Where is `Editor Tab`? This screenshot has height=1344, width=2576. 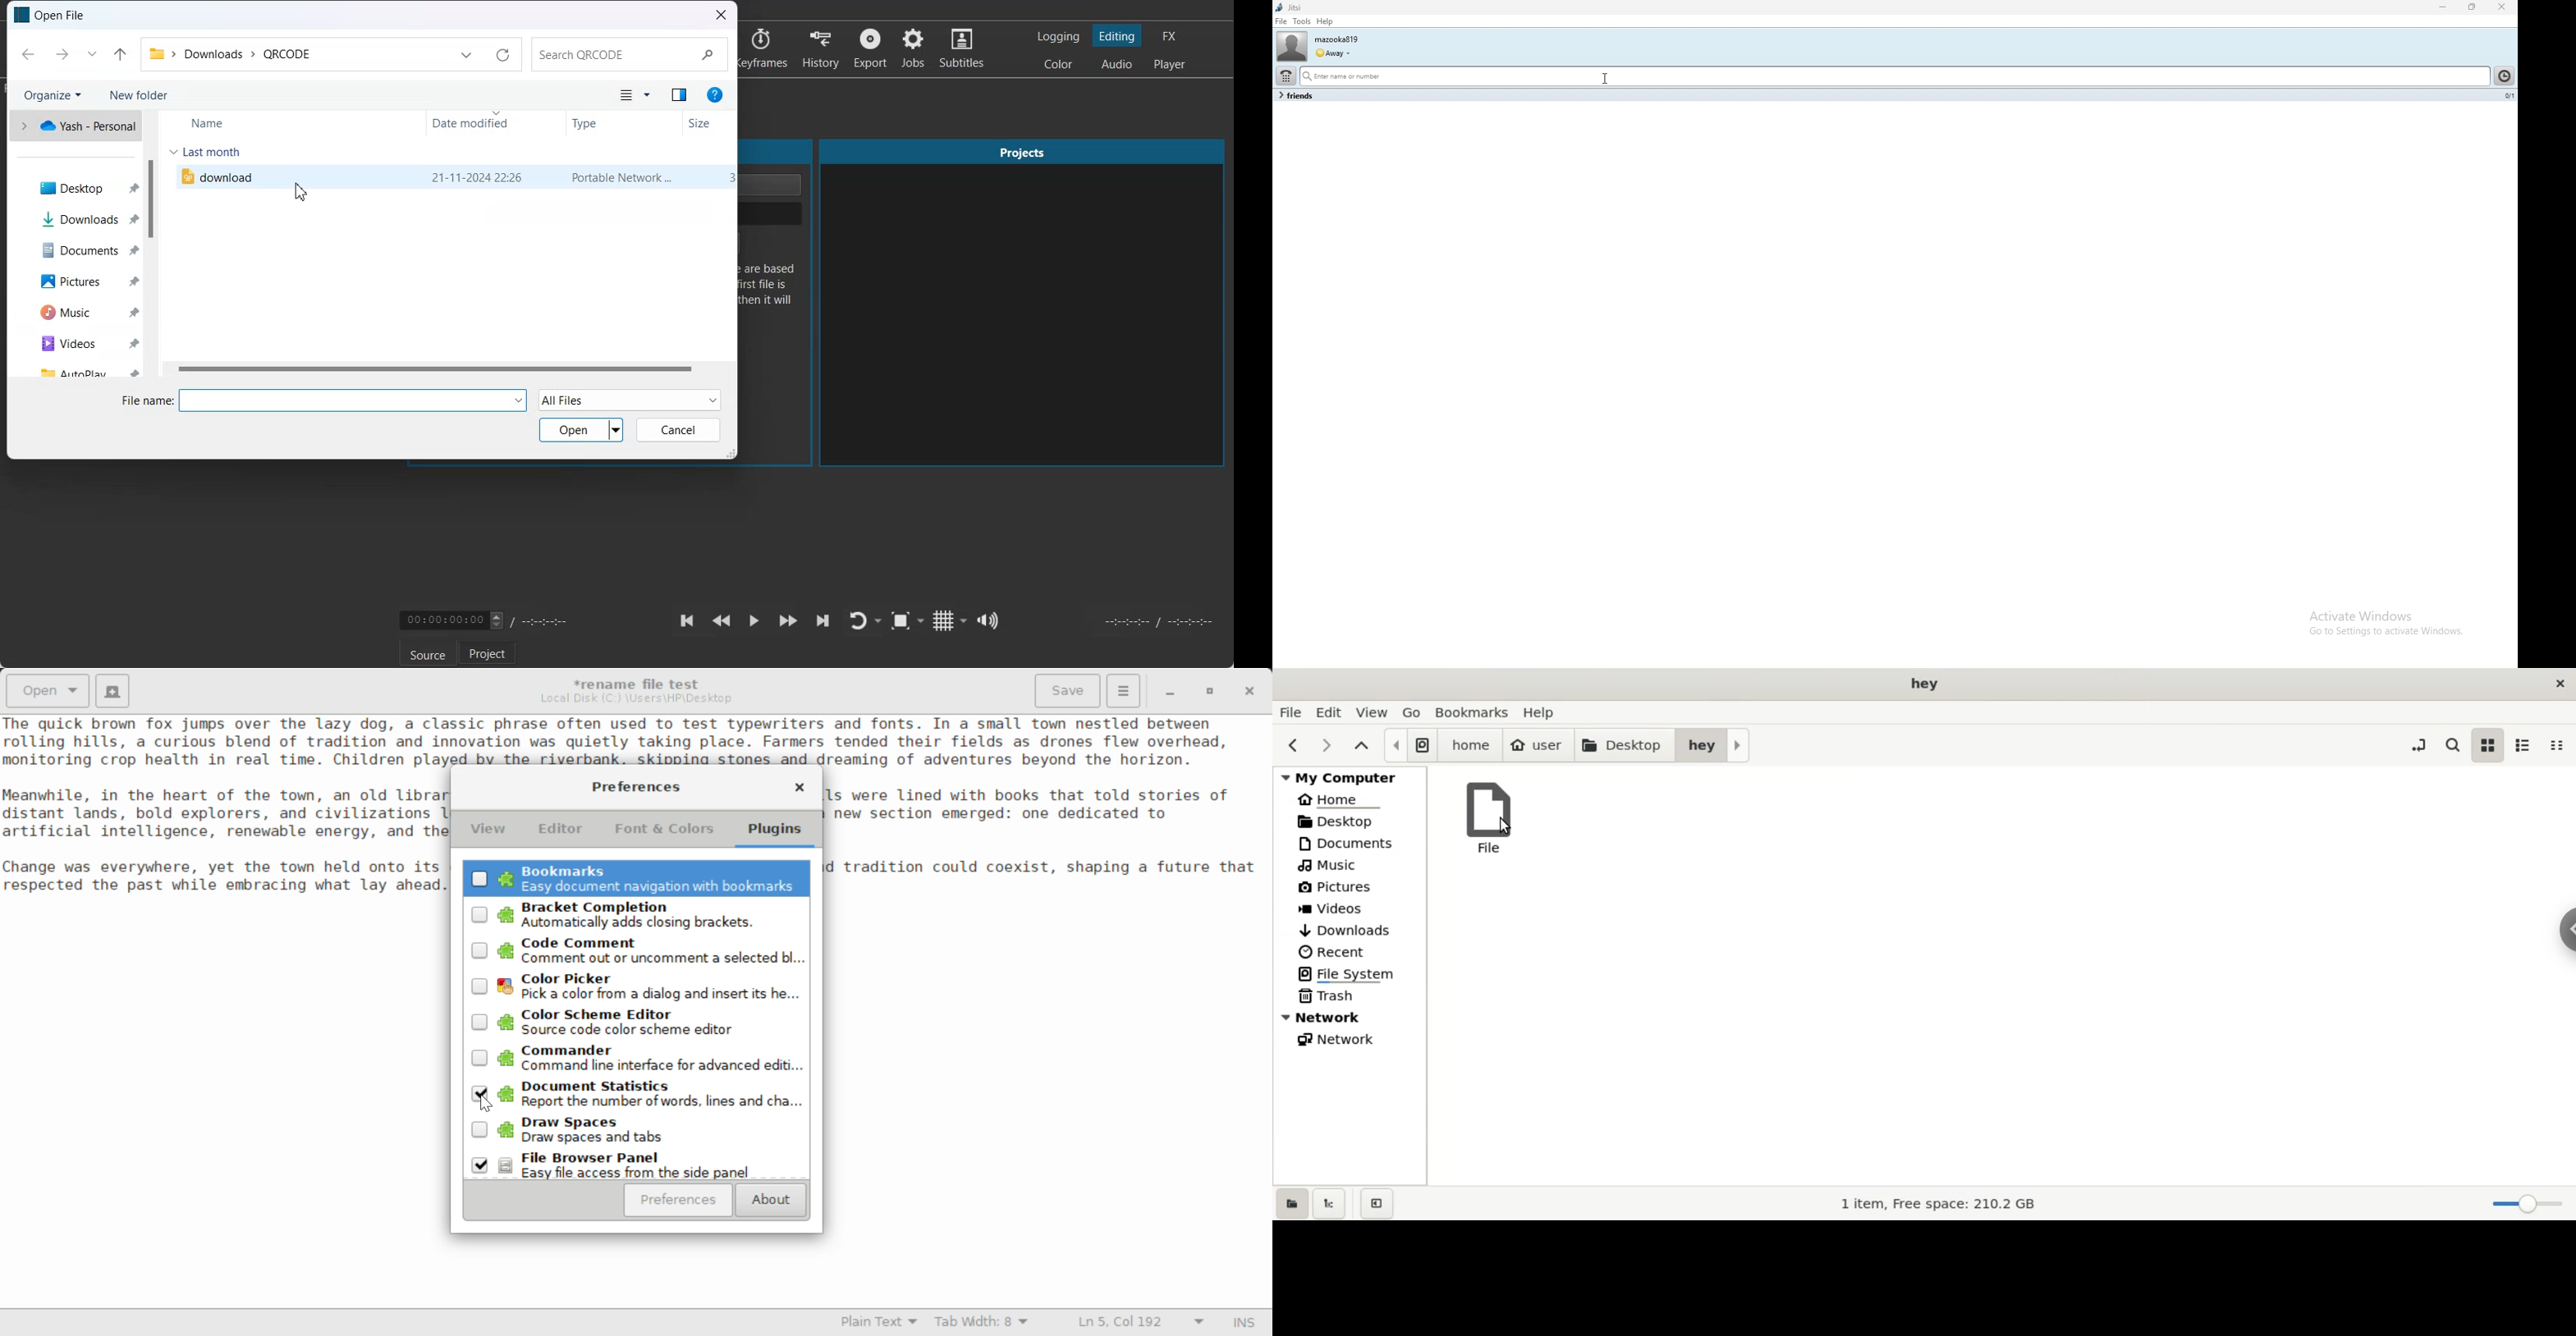 Editor Tab is located at coordinates (563, 832).